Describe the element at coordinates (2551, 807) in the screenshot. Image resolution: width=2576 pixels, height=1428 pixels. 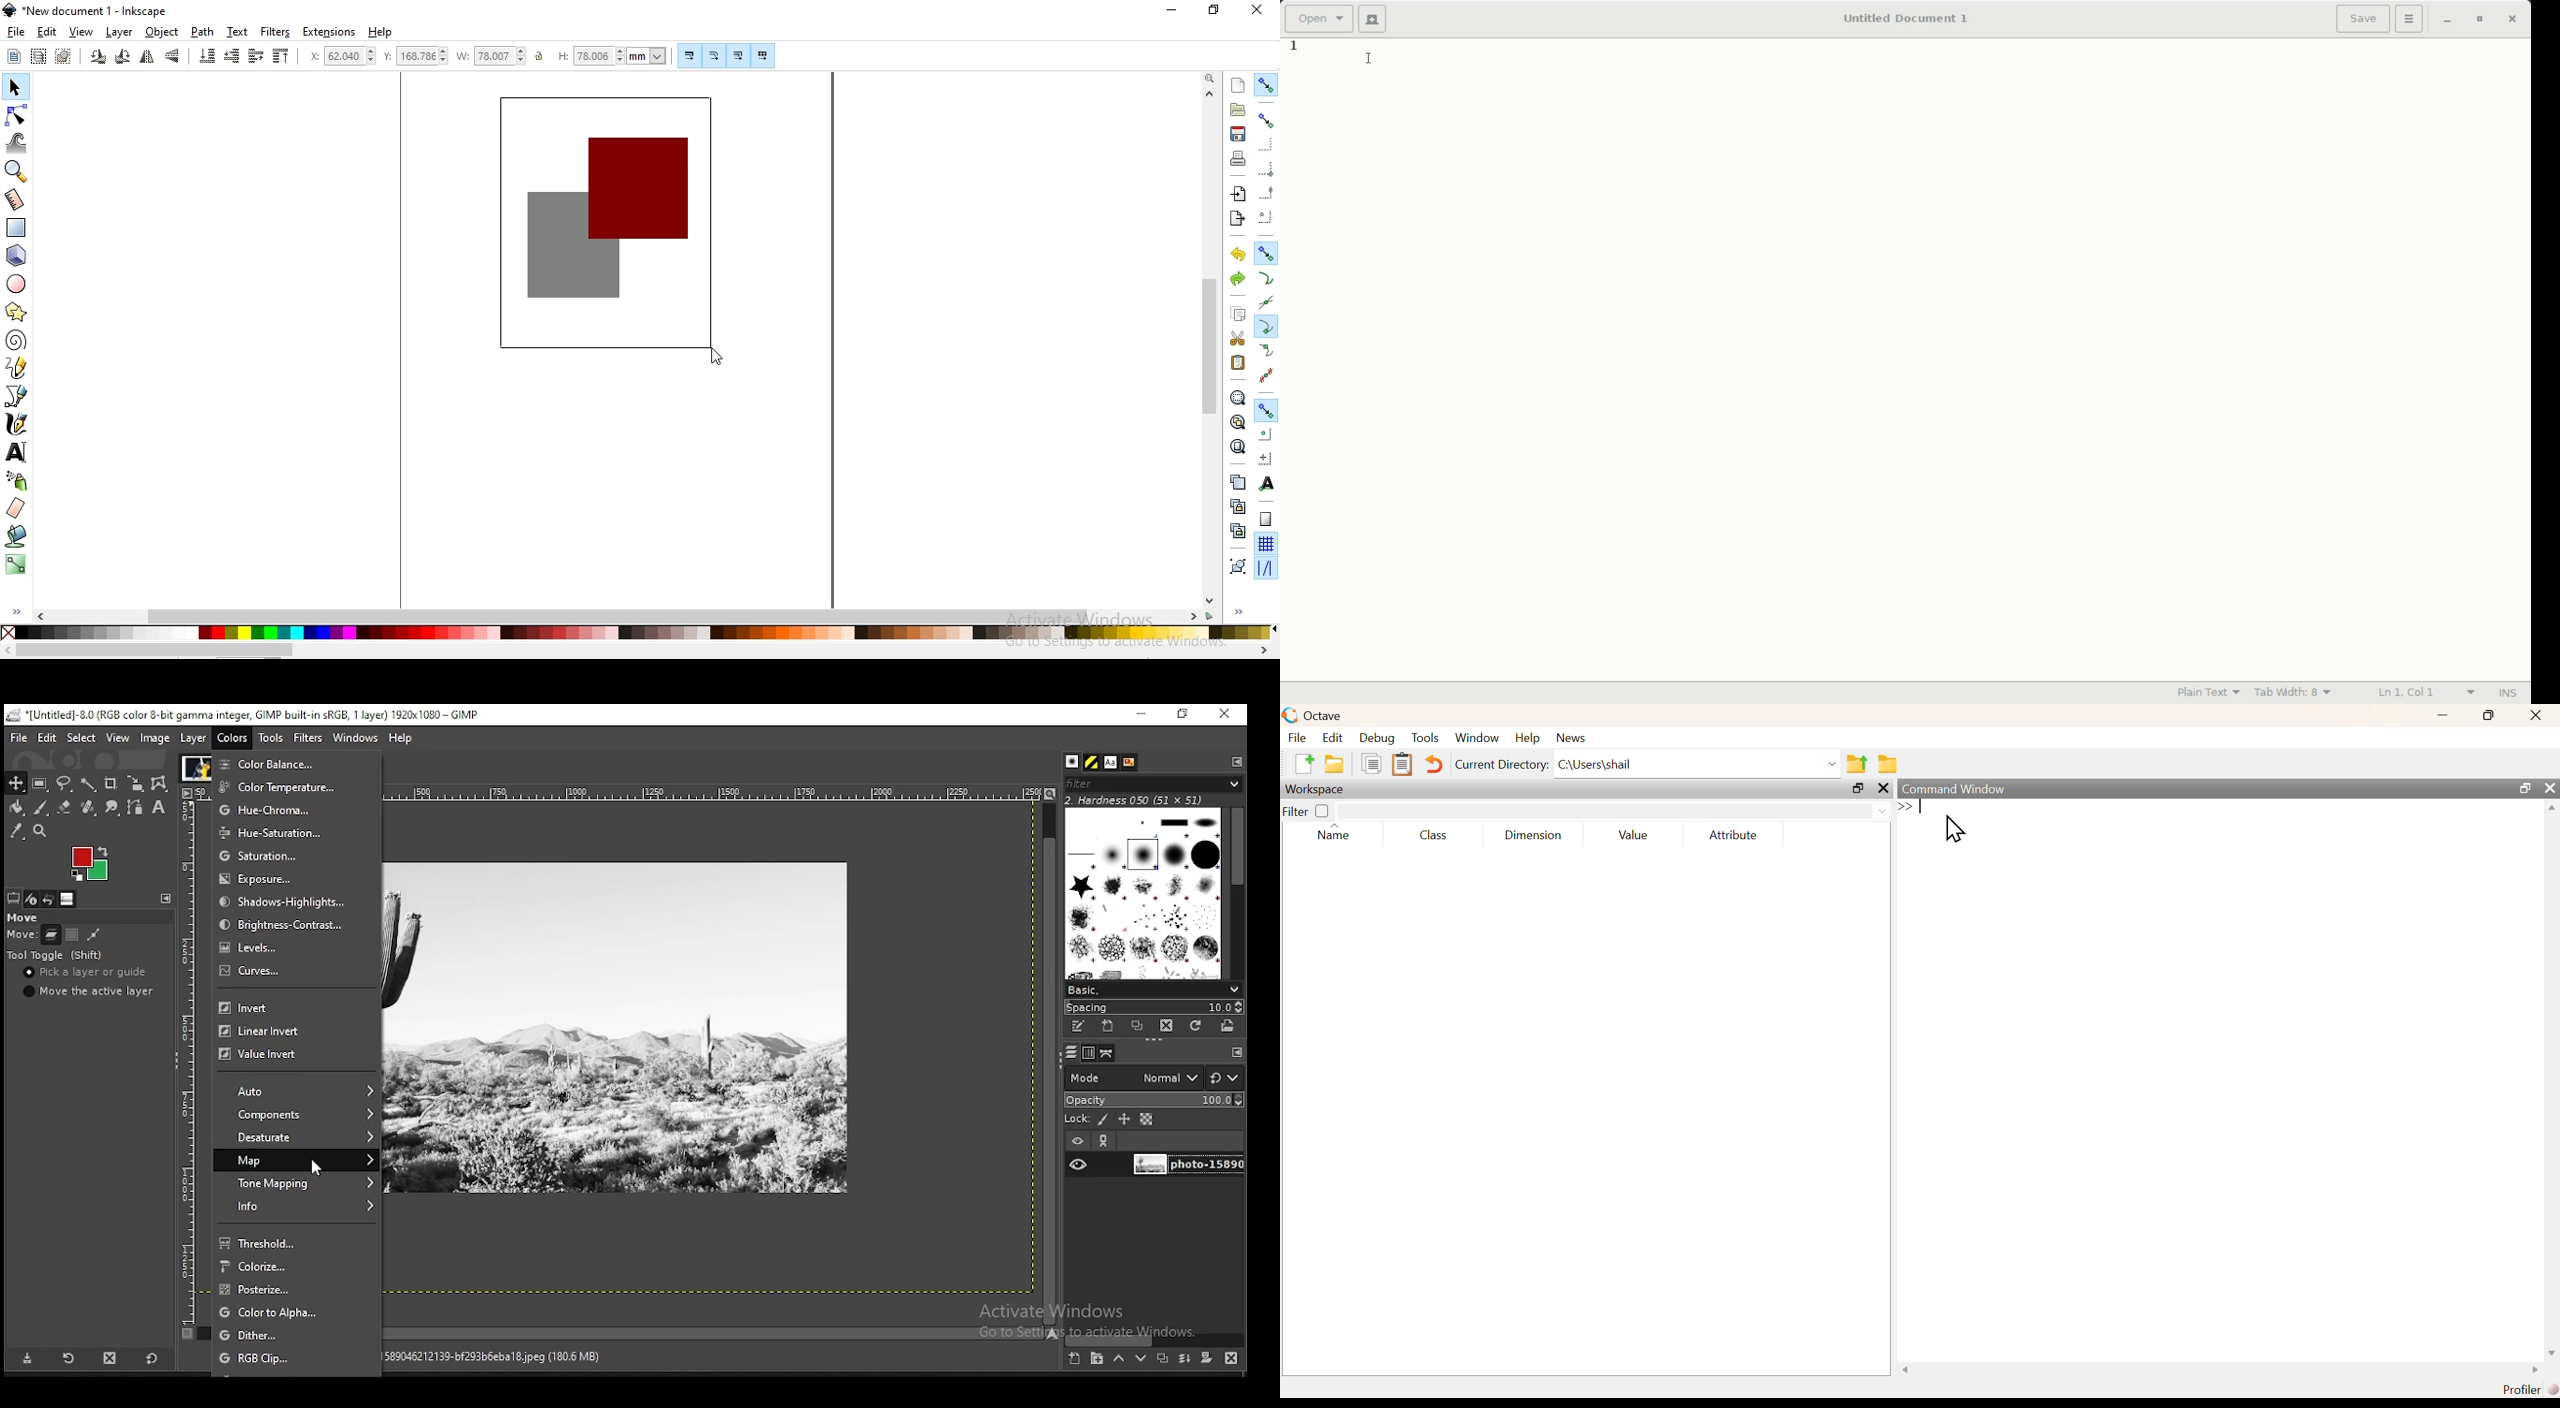
I see `scroll up` at that location.